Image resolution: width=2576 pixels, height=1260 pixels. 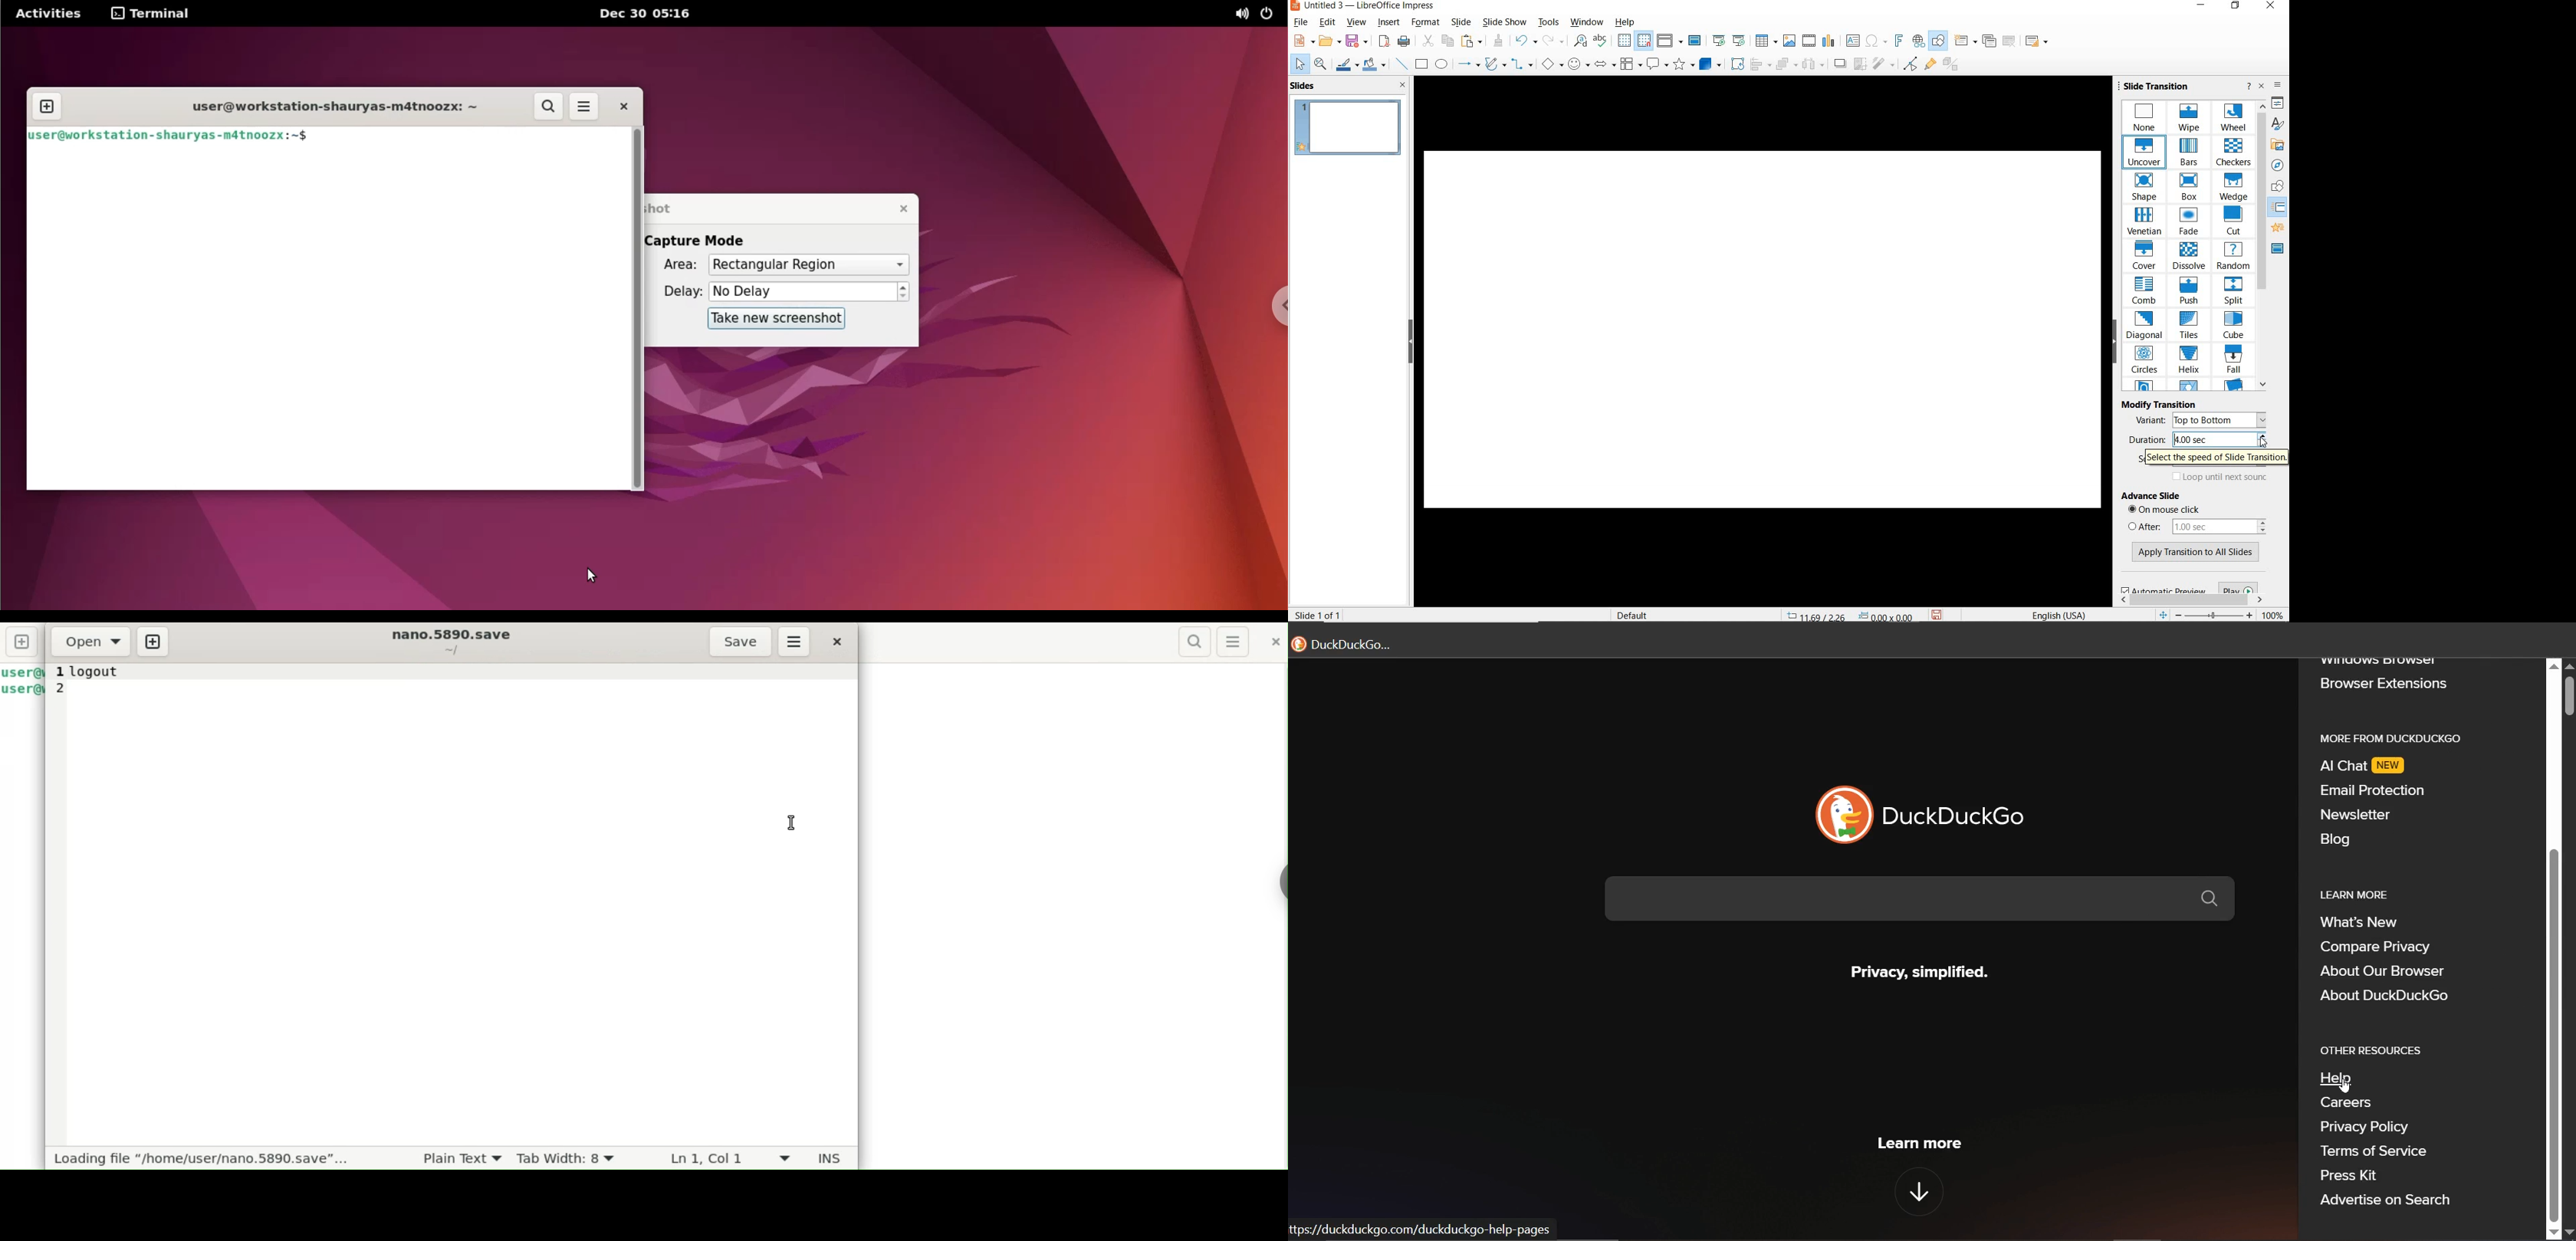 I want to click on TILES, so click(x=2191, y=326).